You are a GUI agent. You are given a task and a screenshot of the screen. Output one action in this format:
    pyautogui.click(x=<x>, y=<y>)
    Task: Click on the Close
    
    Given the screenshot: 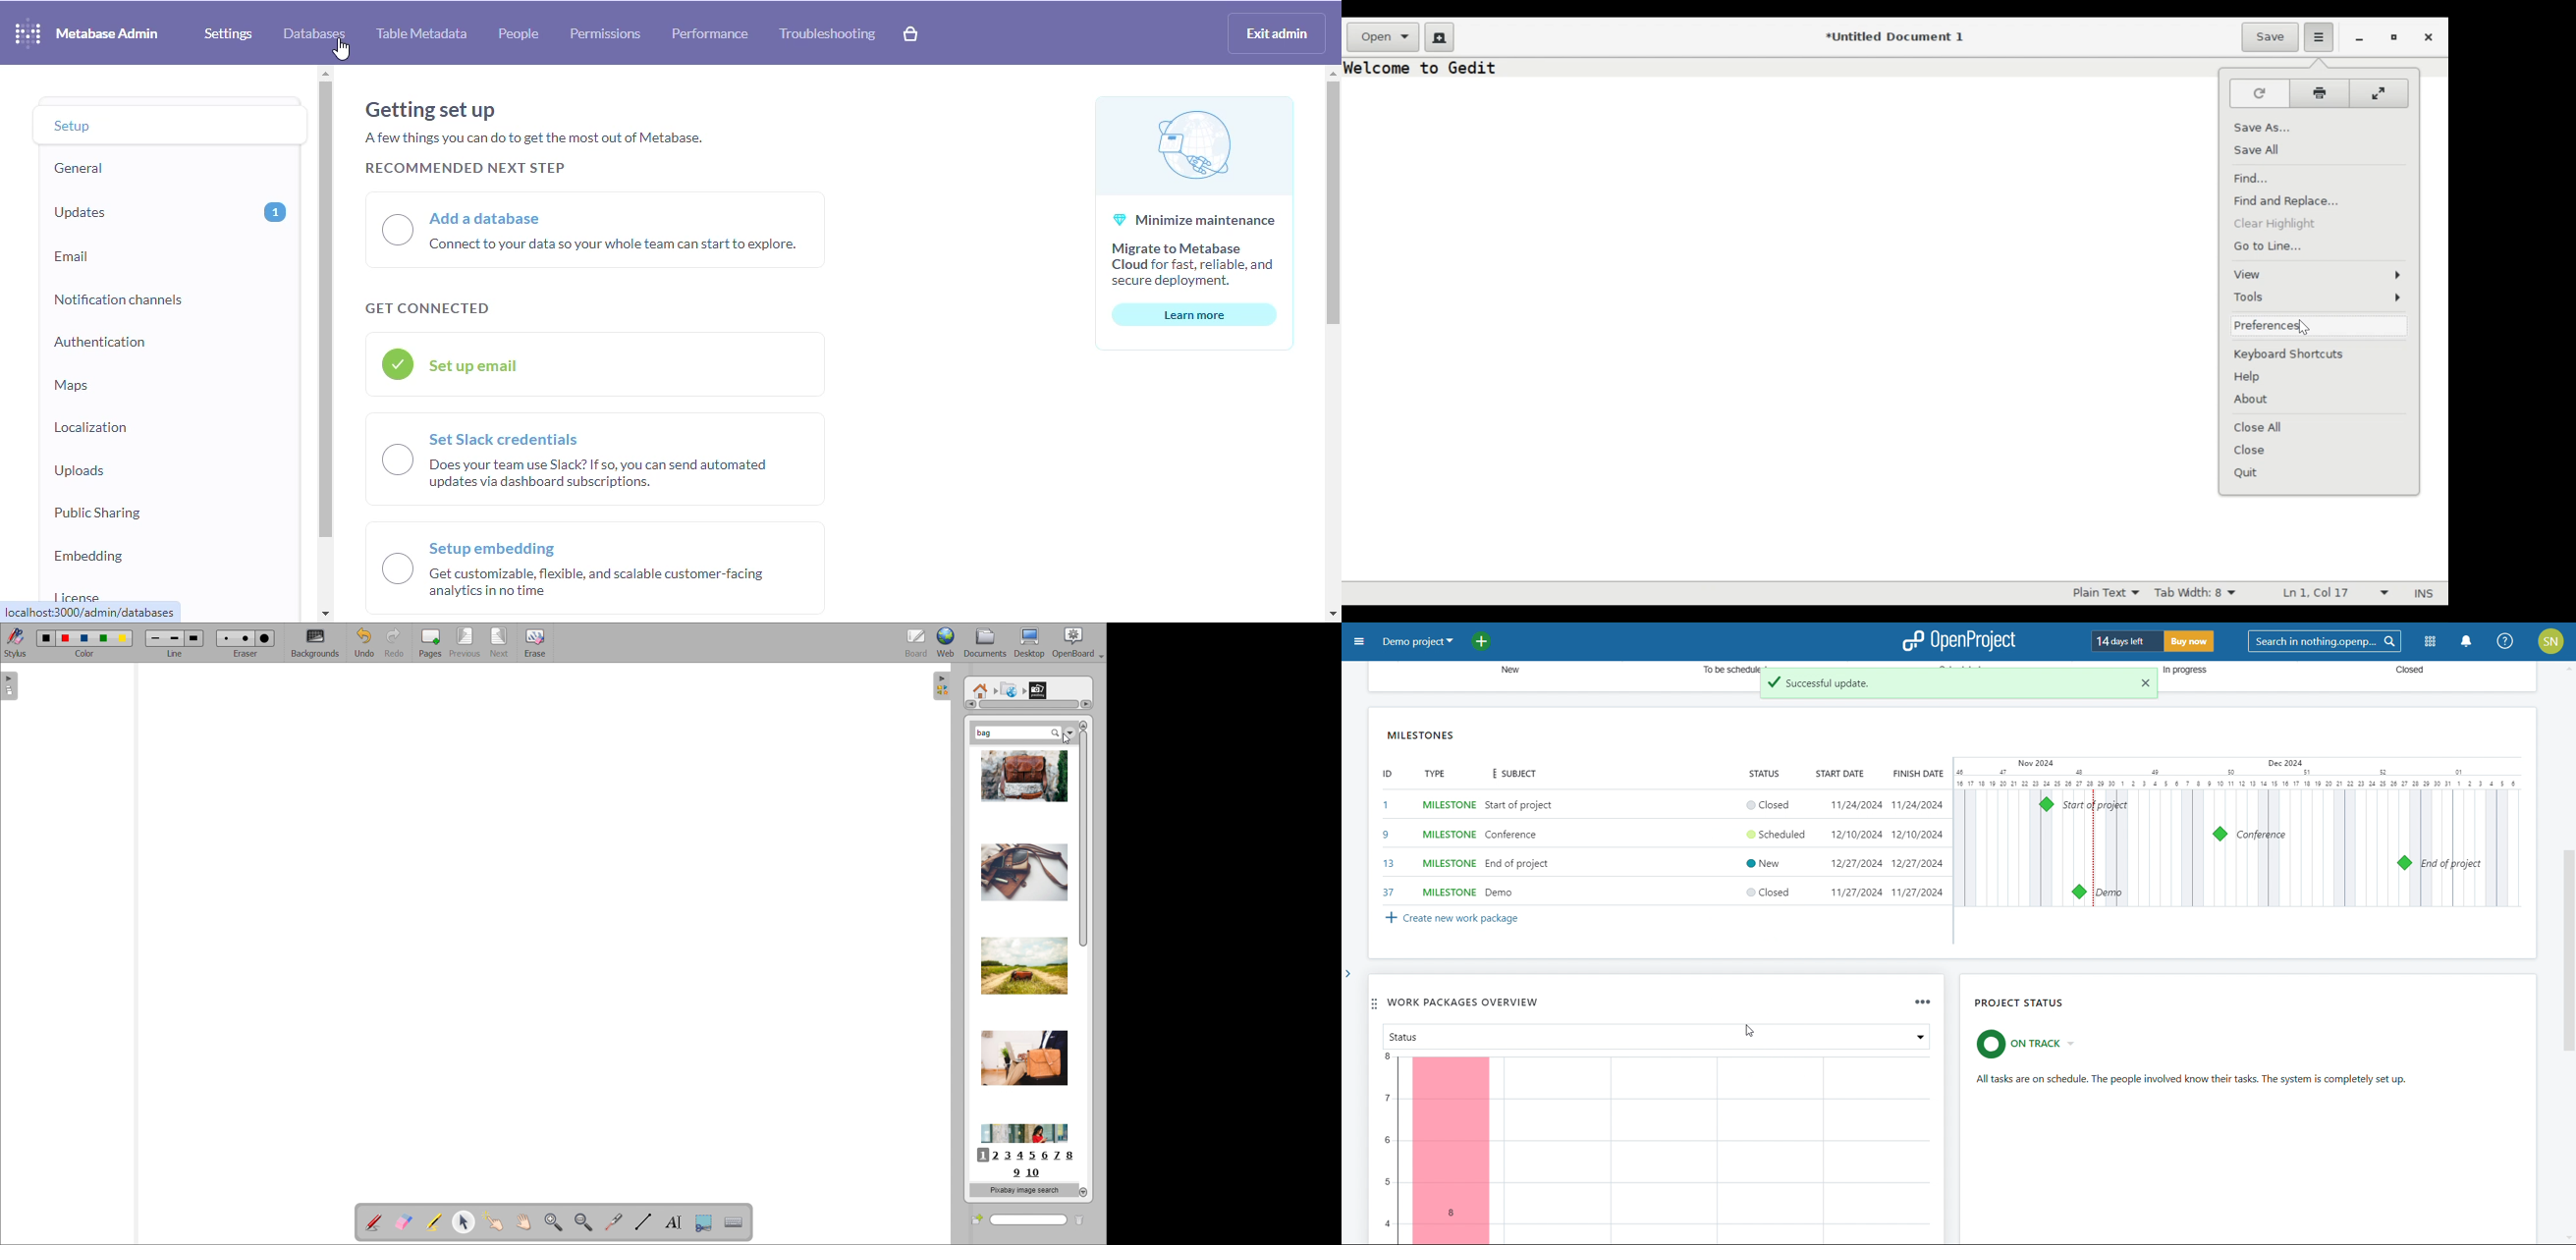 What is the action you would take?
    pyautogui.click(x=2252, y=450)
    